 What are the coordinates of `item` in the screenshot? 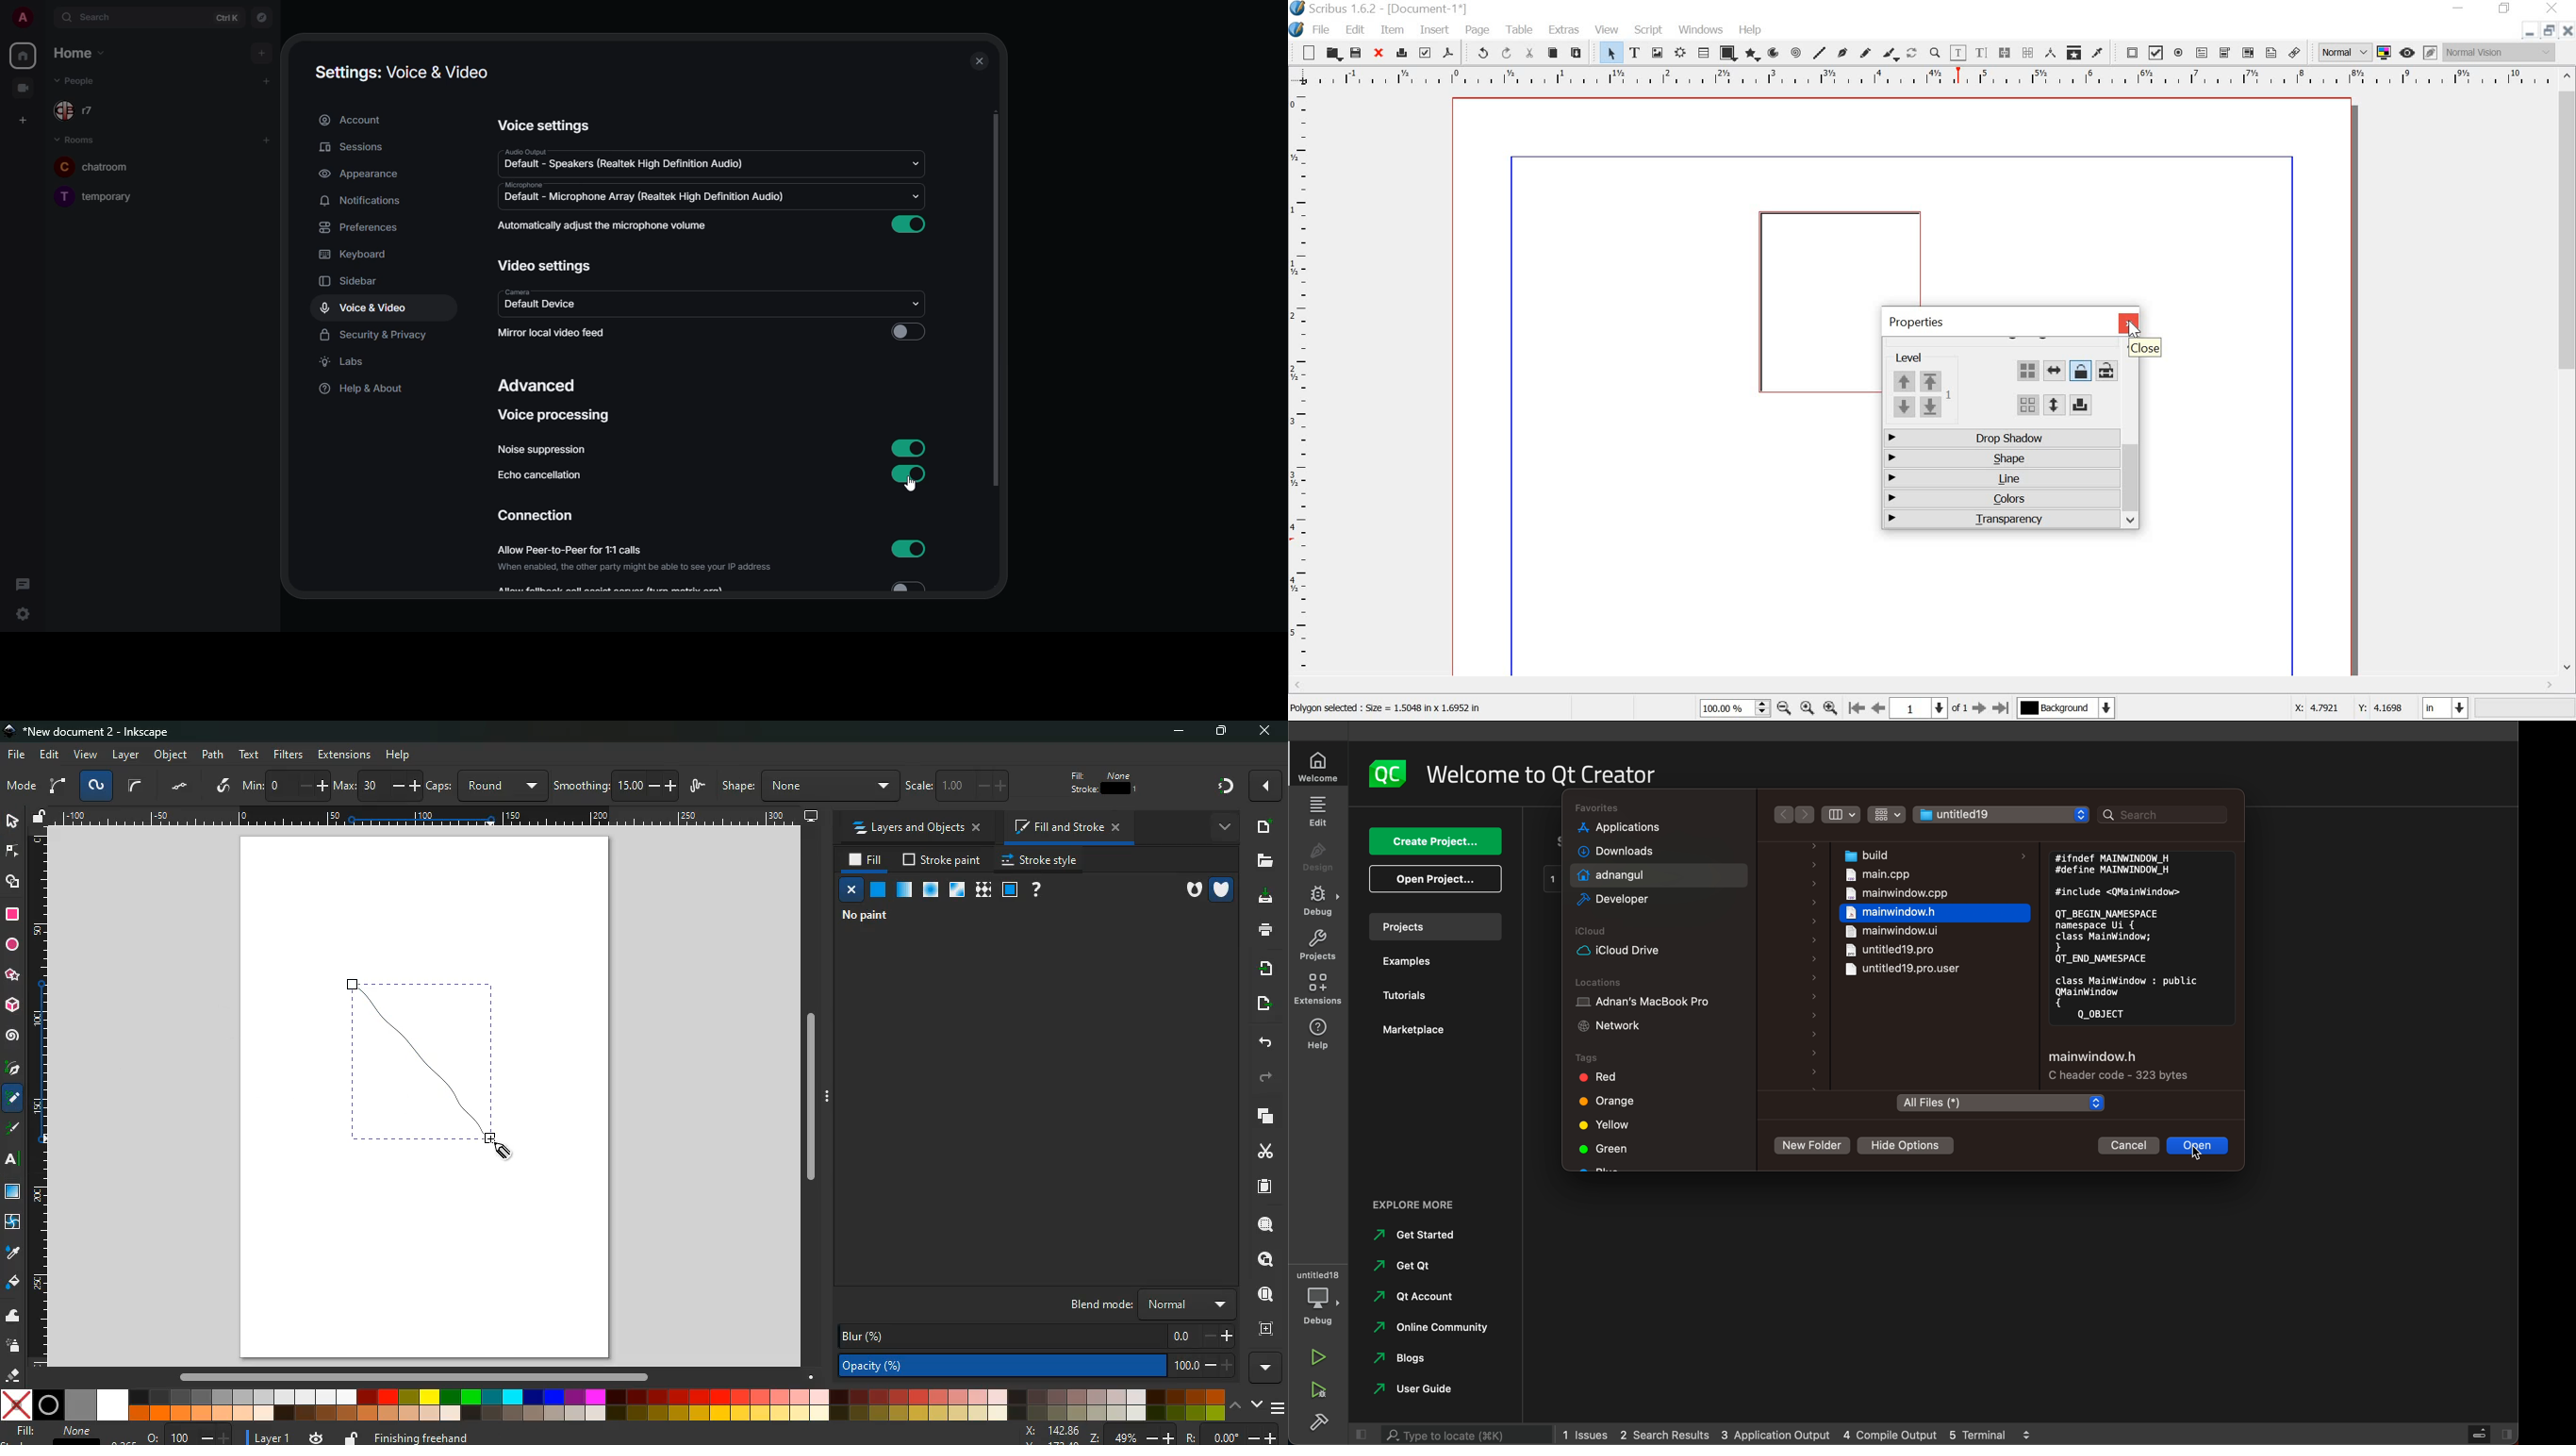 It's located at (1394, 30).